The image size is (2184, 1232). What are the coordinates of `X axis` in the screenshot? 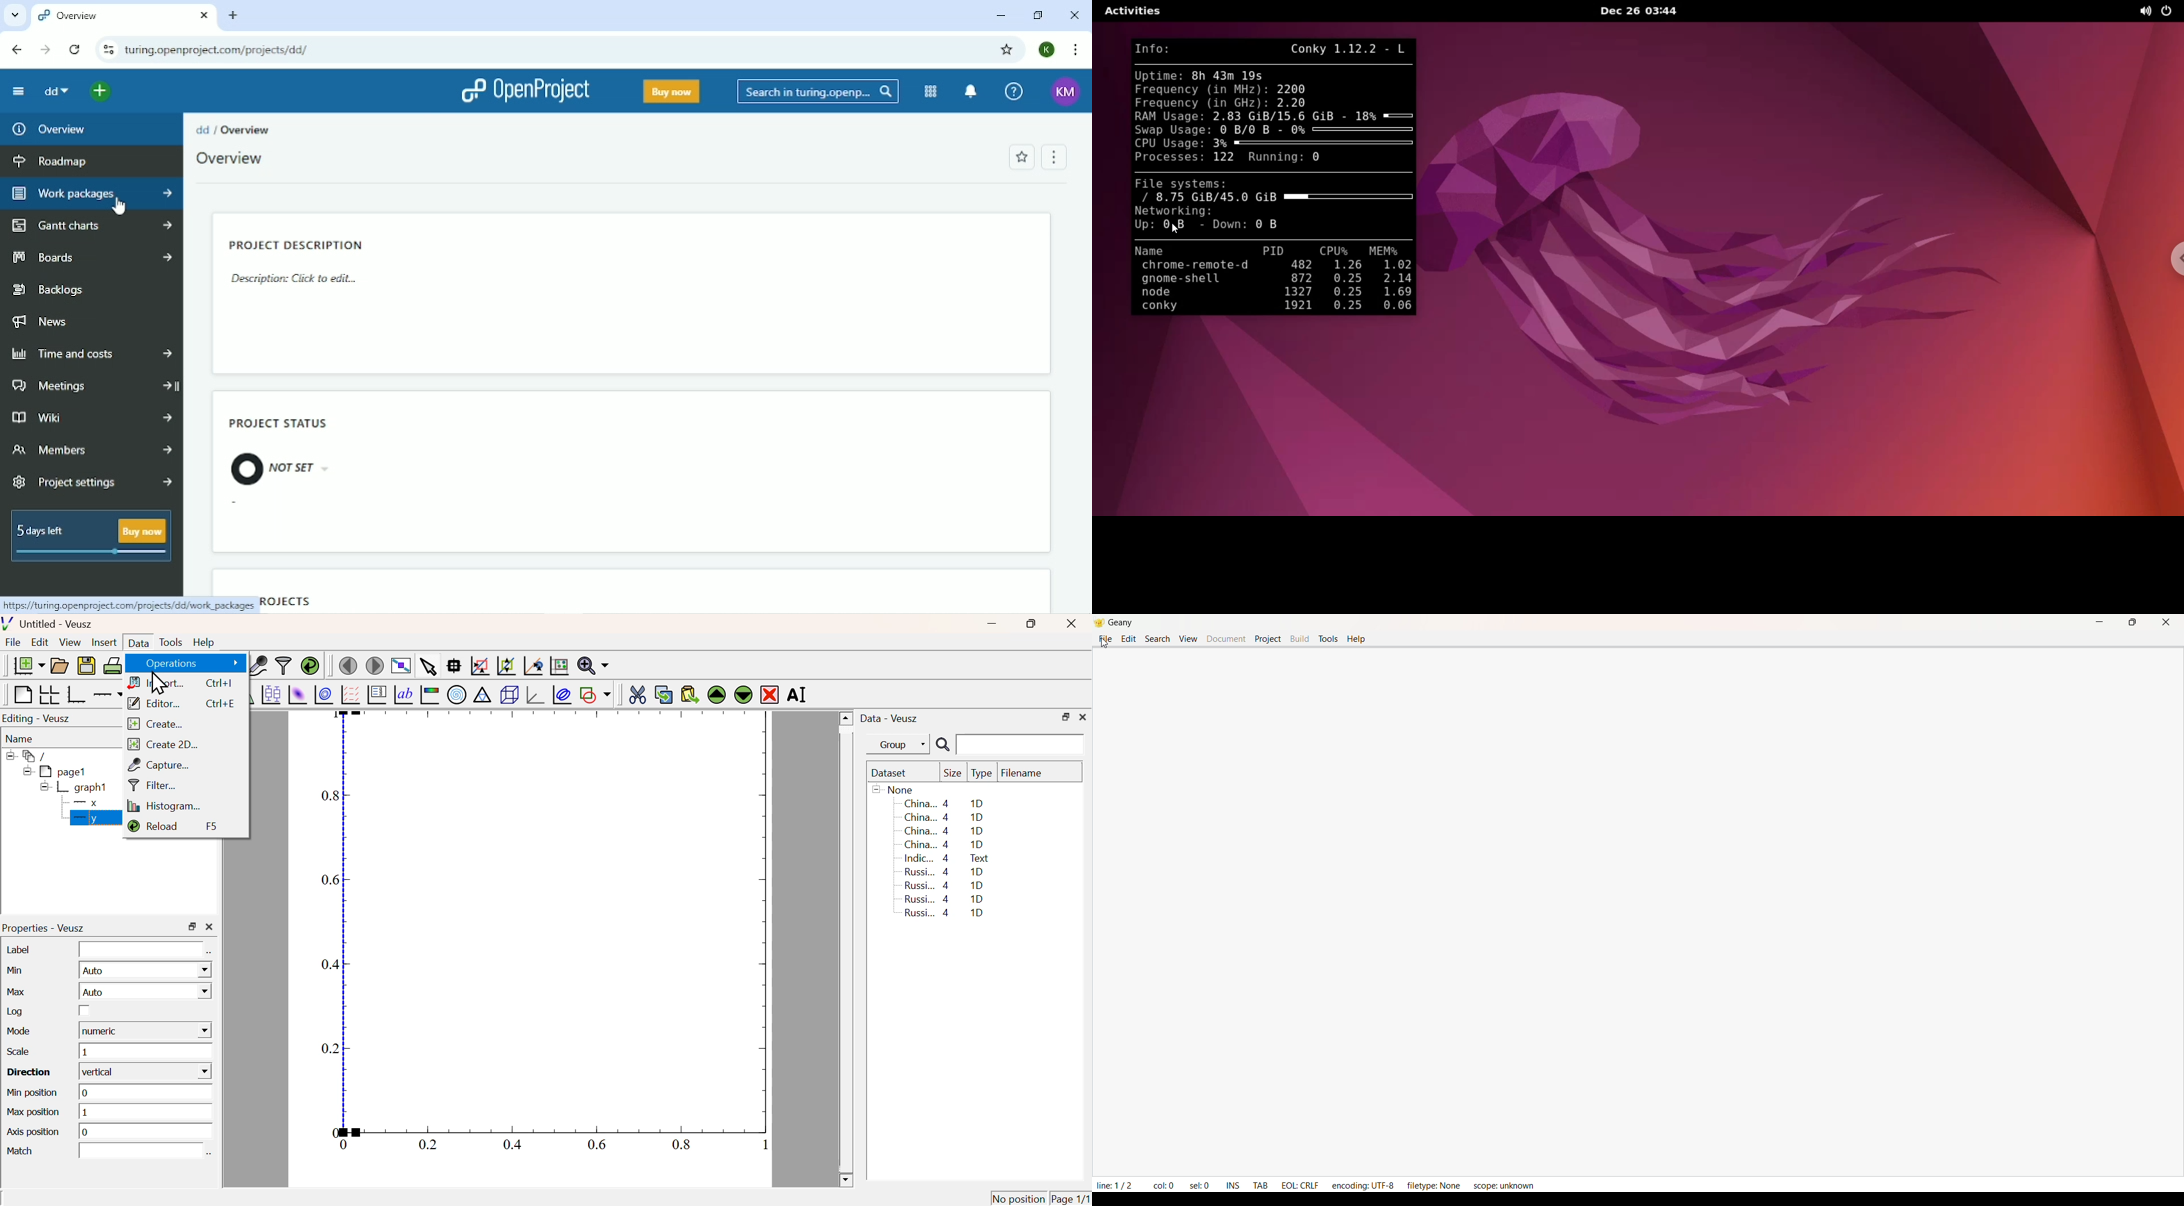 It's located at (90, 803).